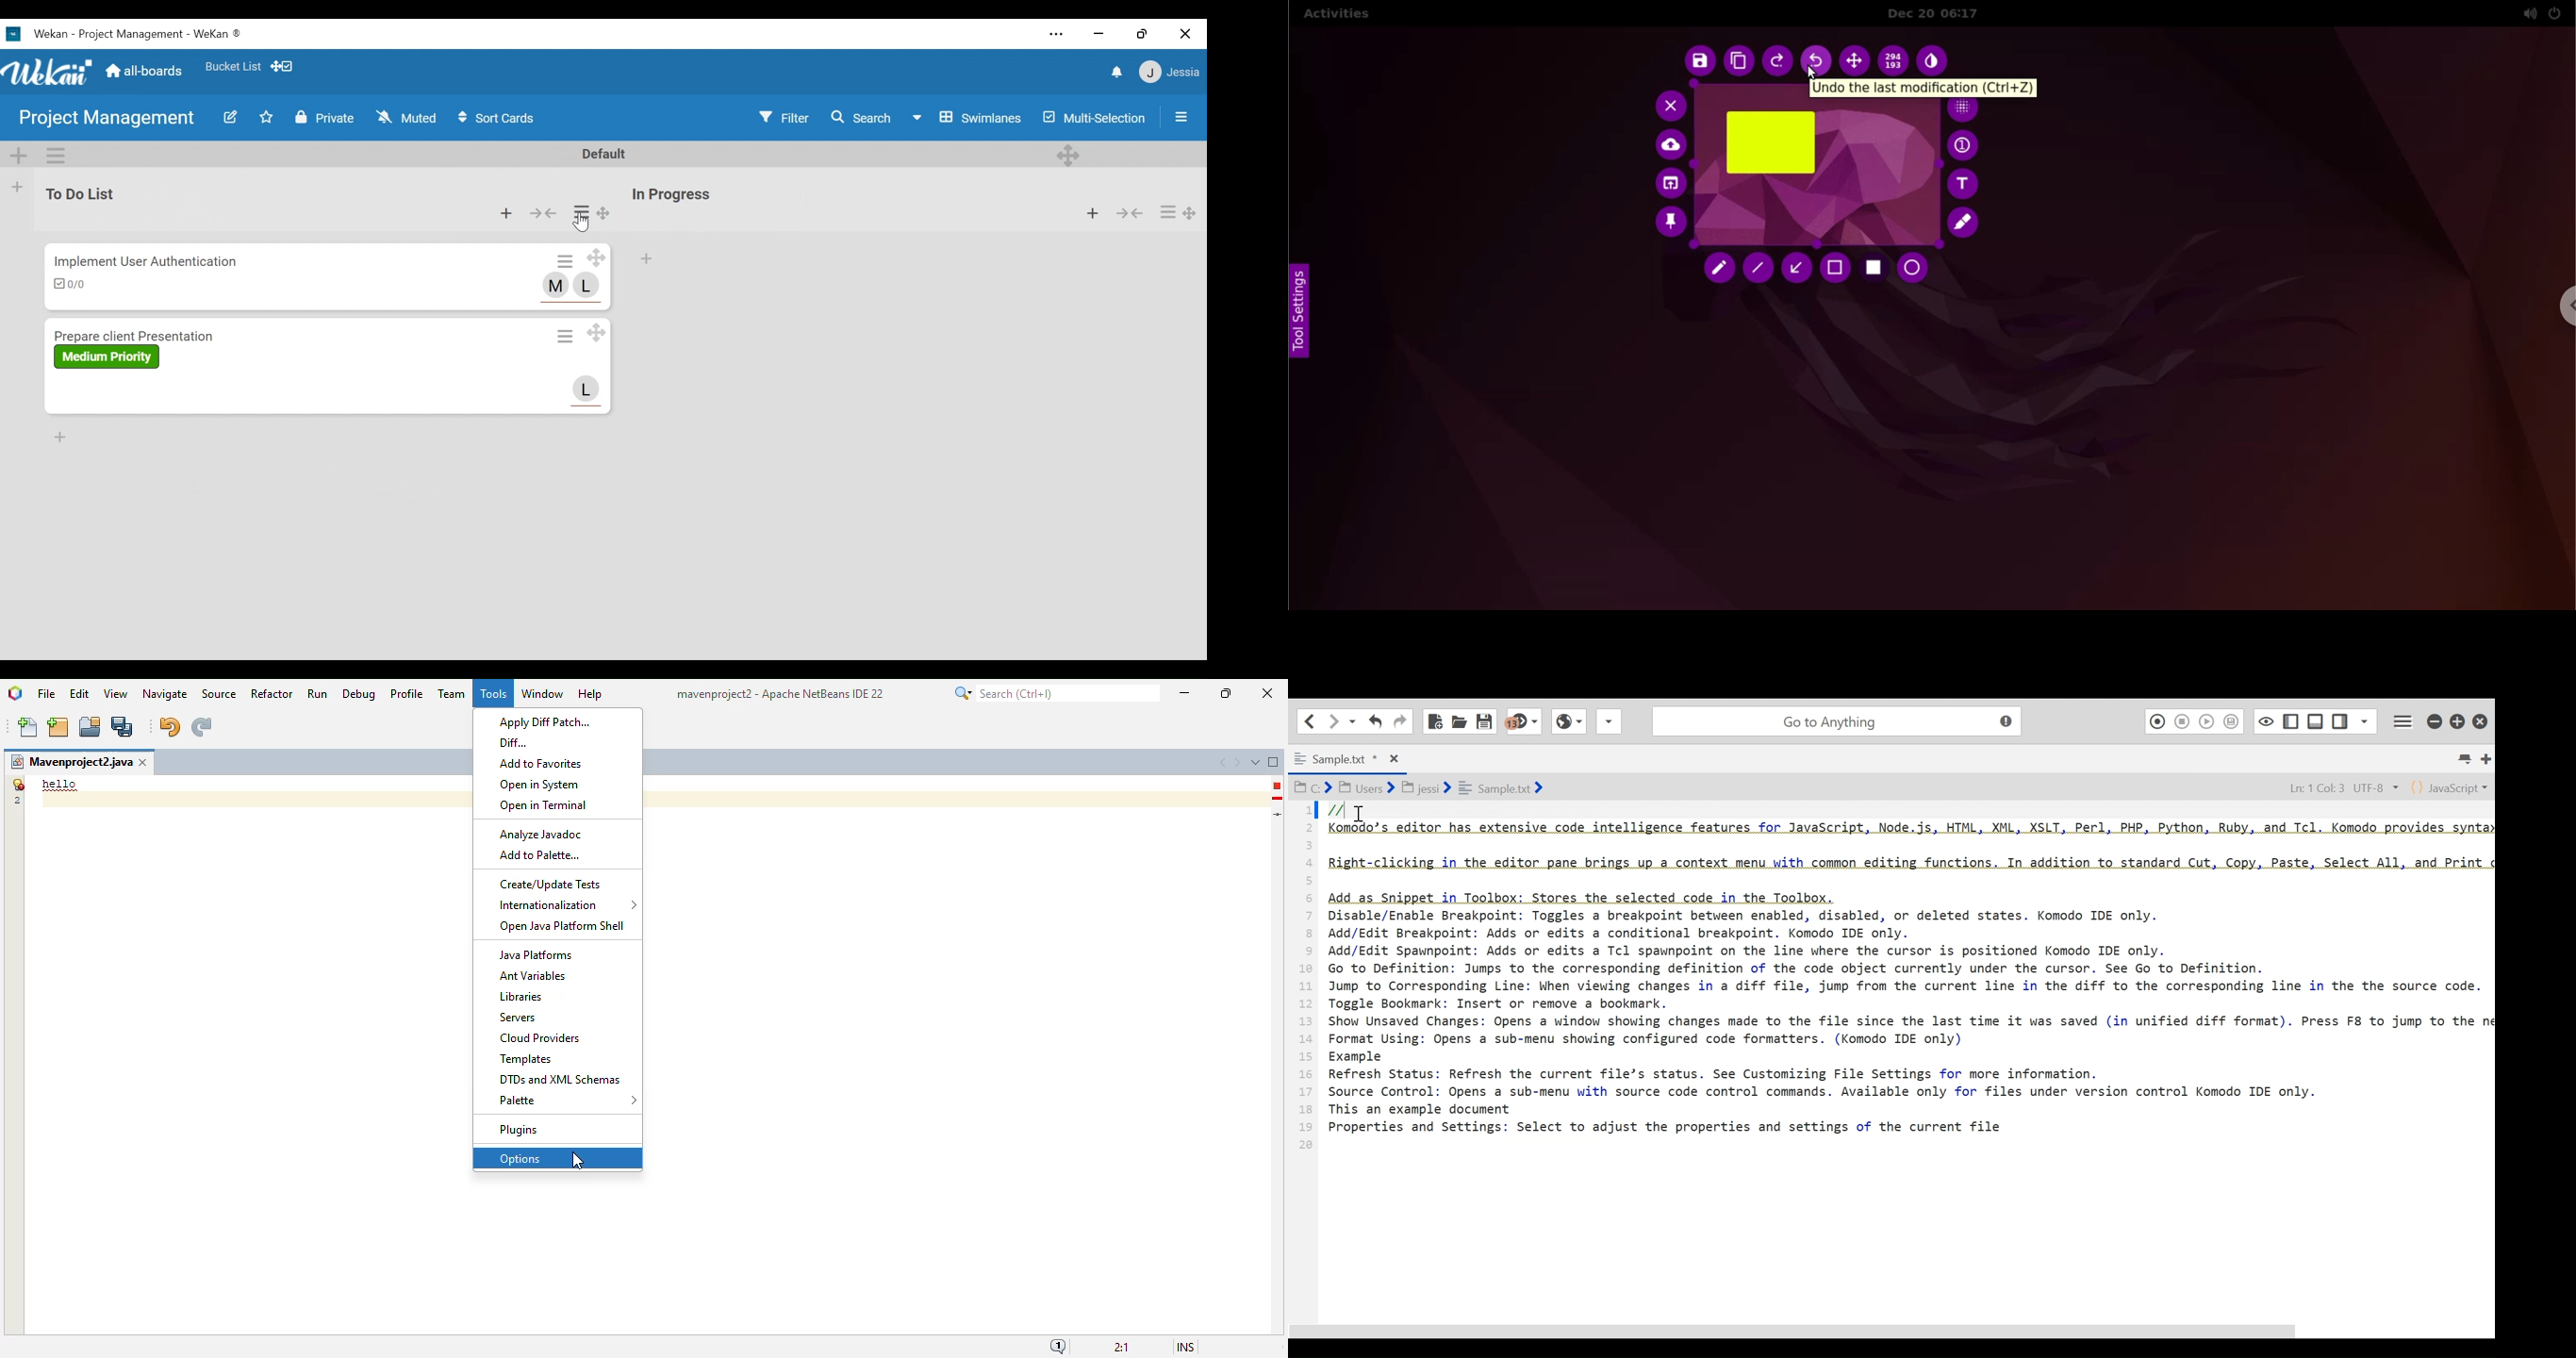  What do you see at coordinates (596, 257) in the screenshot?
I see `Drag Card` at bounding box center [596, 257].